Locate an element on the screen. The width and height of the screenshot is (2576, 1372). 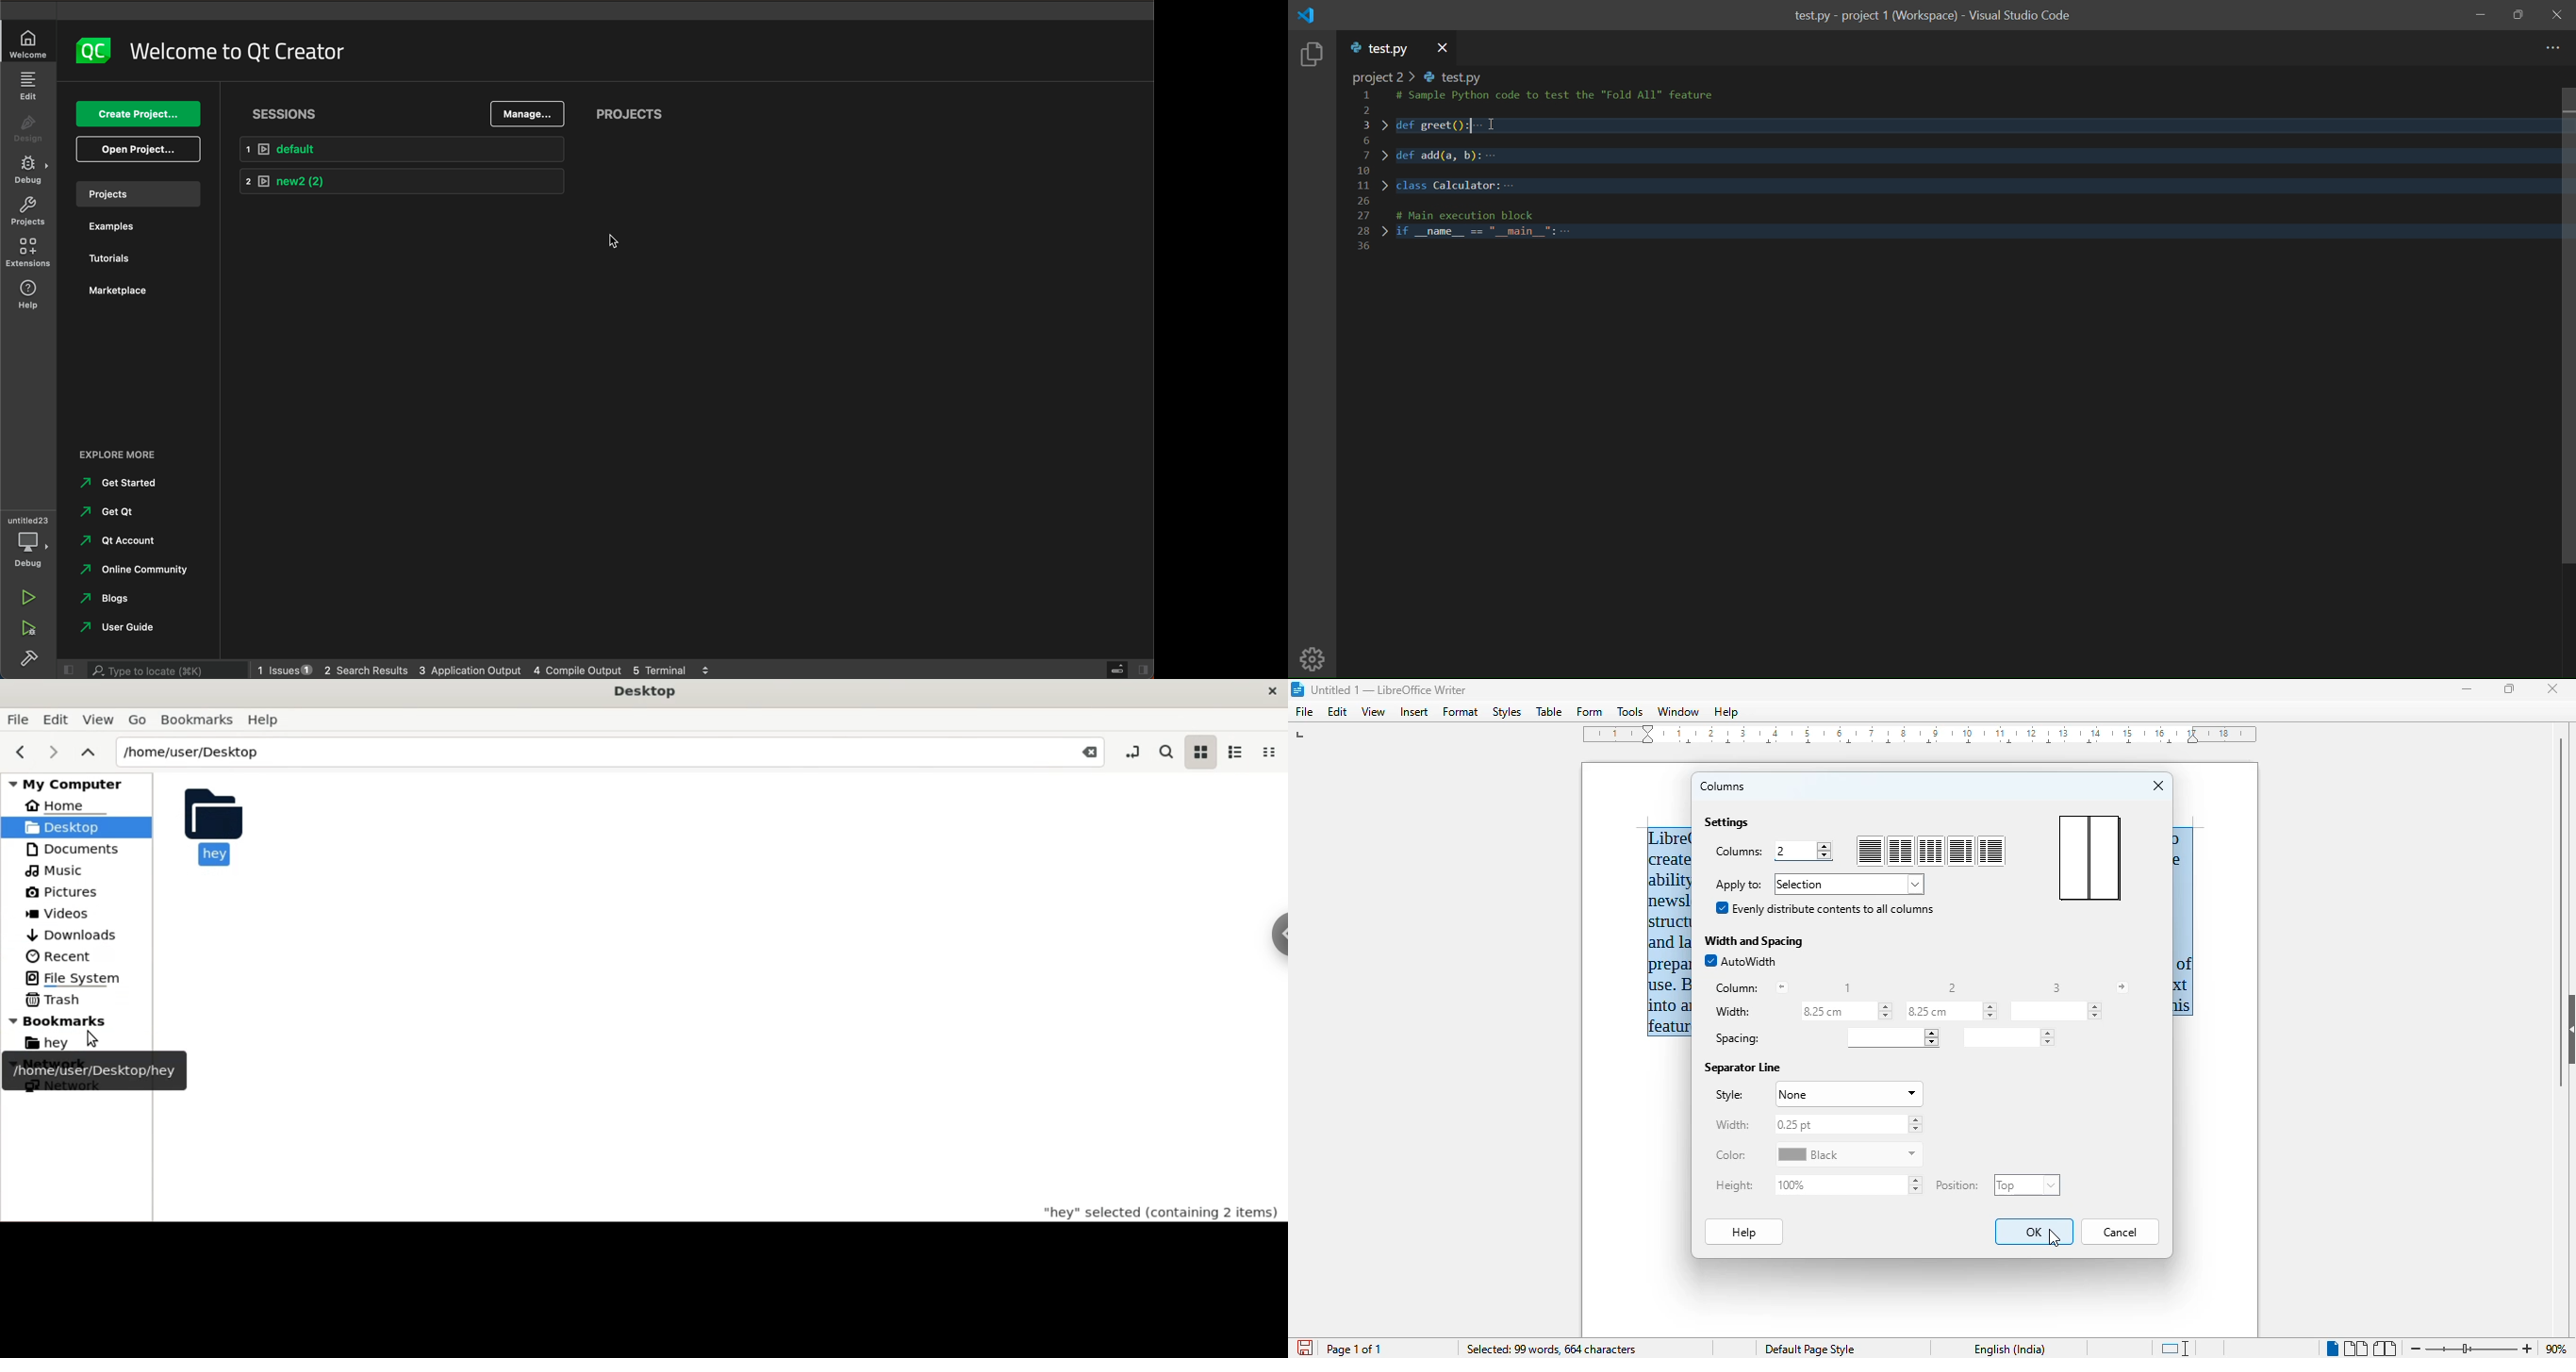
2 columns with different size (left>right) is located at coordinates (1960, 851).